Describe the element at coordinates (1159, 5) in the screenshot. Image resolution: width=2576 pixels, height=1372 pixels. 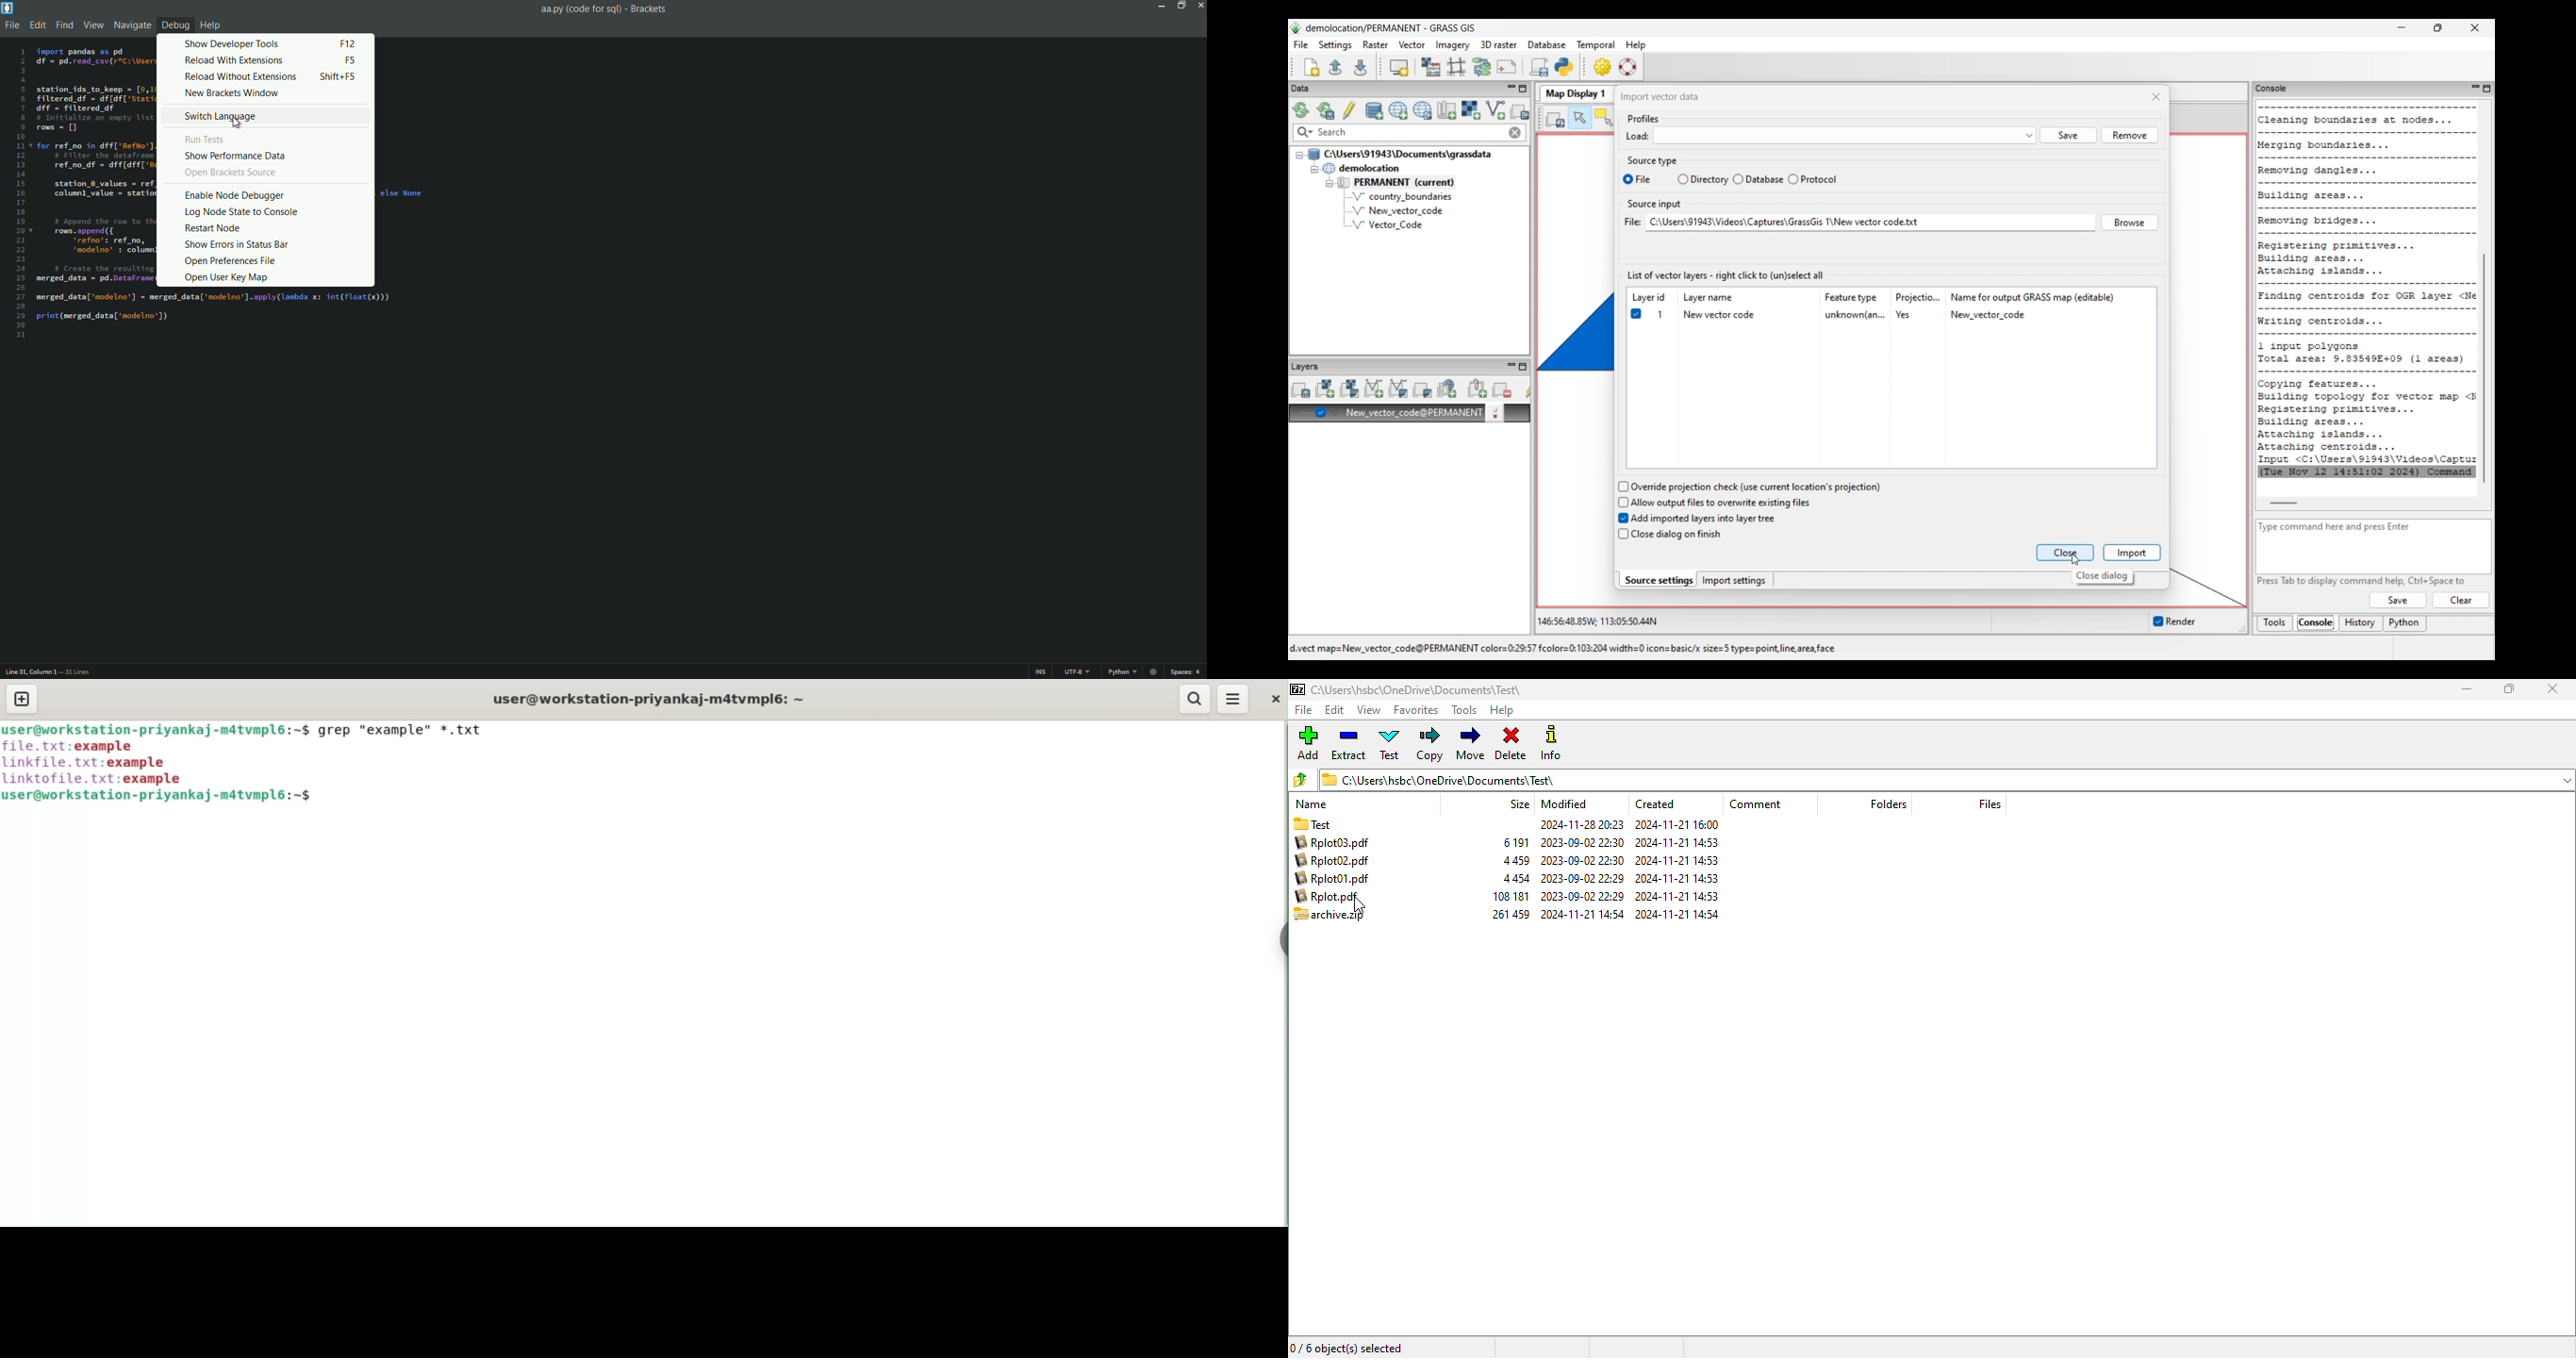
I see `minimize` at that location.